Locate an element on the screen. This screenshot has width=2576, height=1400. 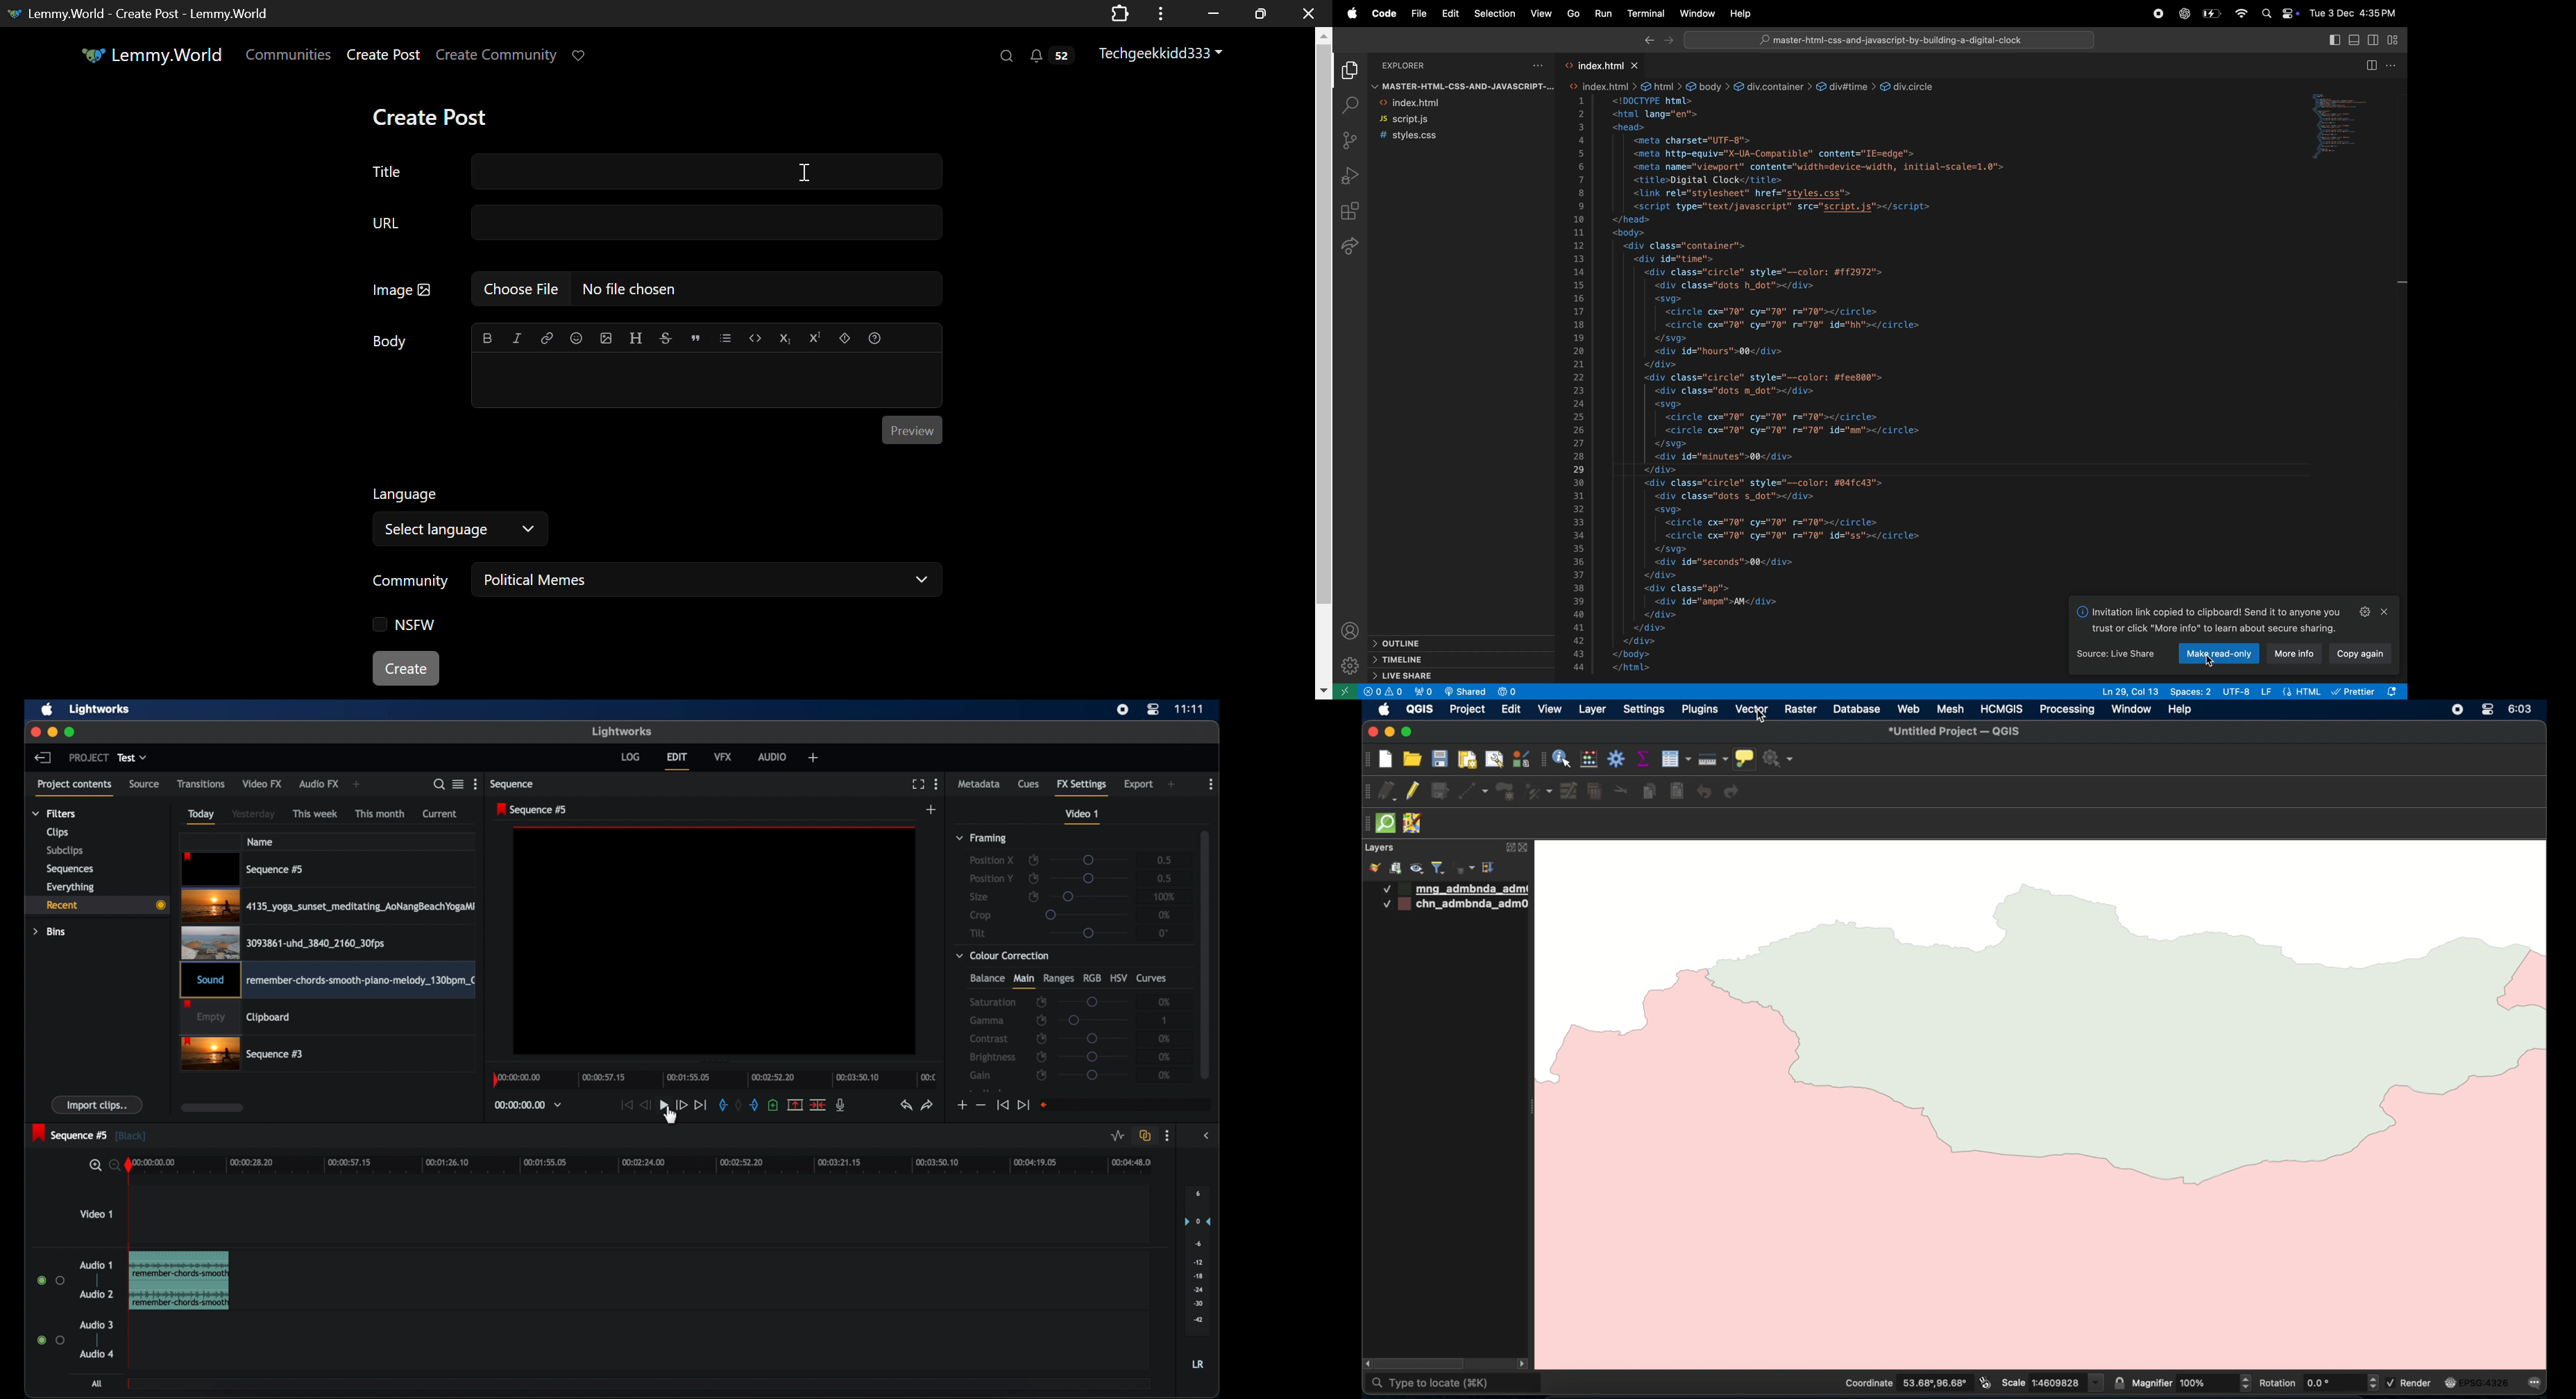
drag handle is located at coordinates (1364, 824).